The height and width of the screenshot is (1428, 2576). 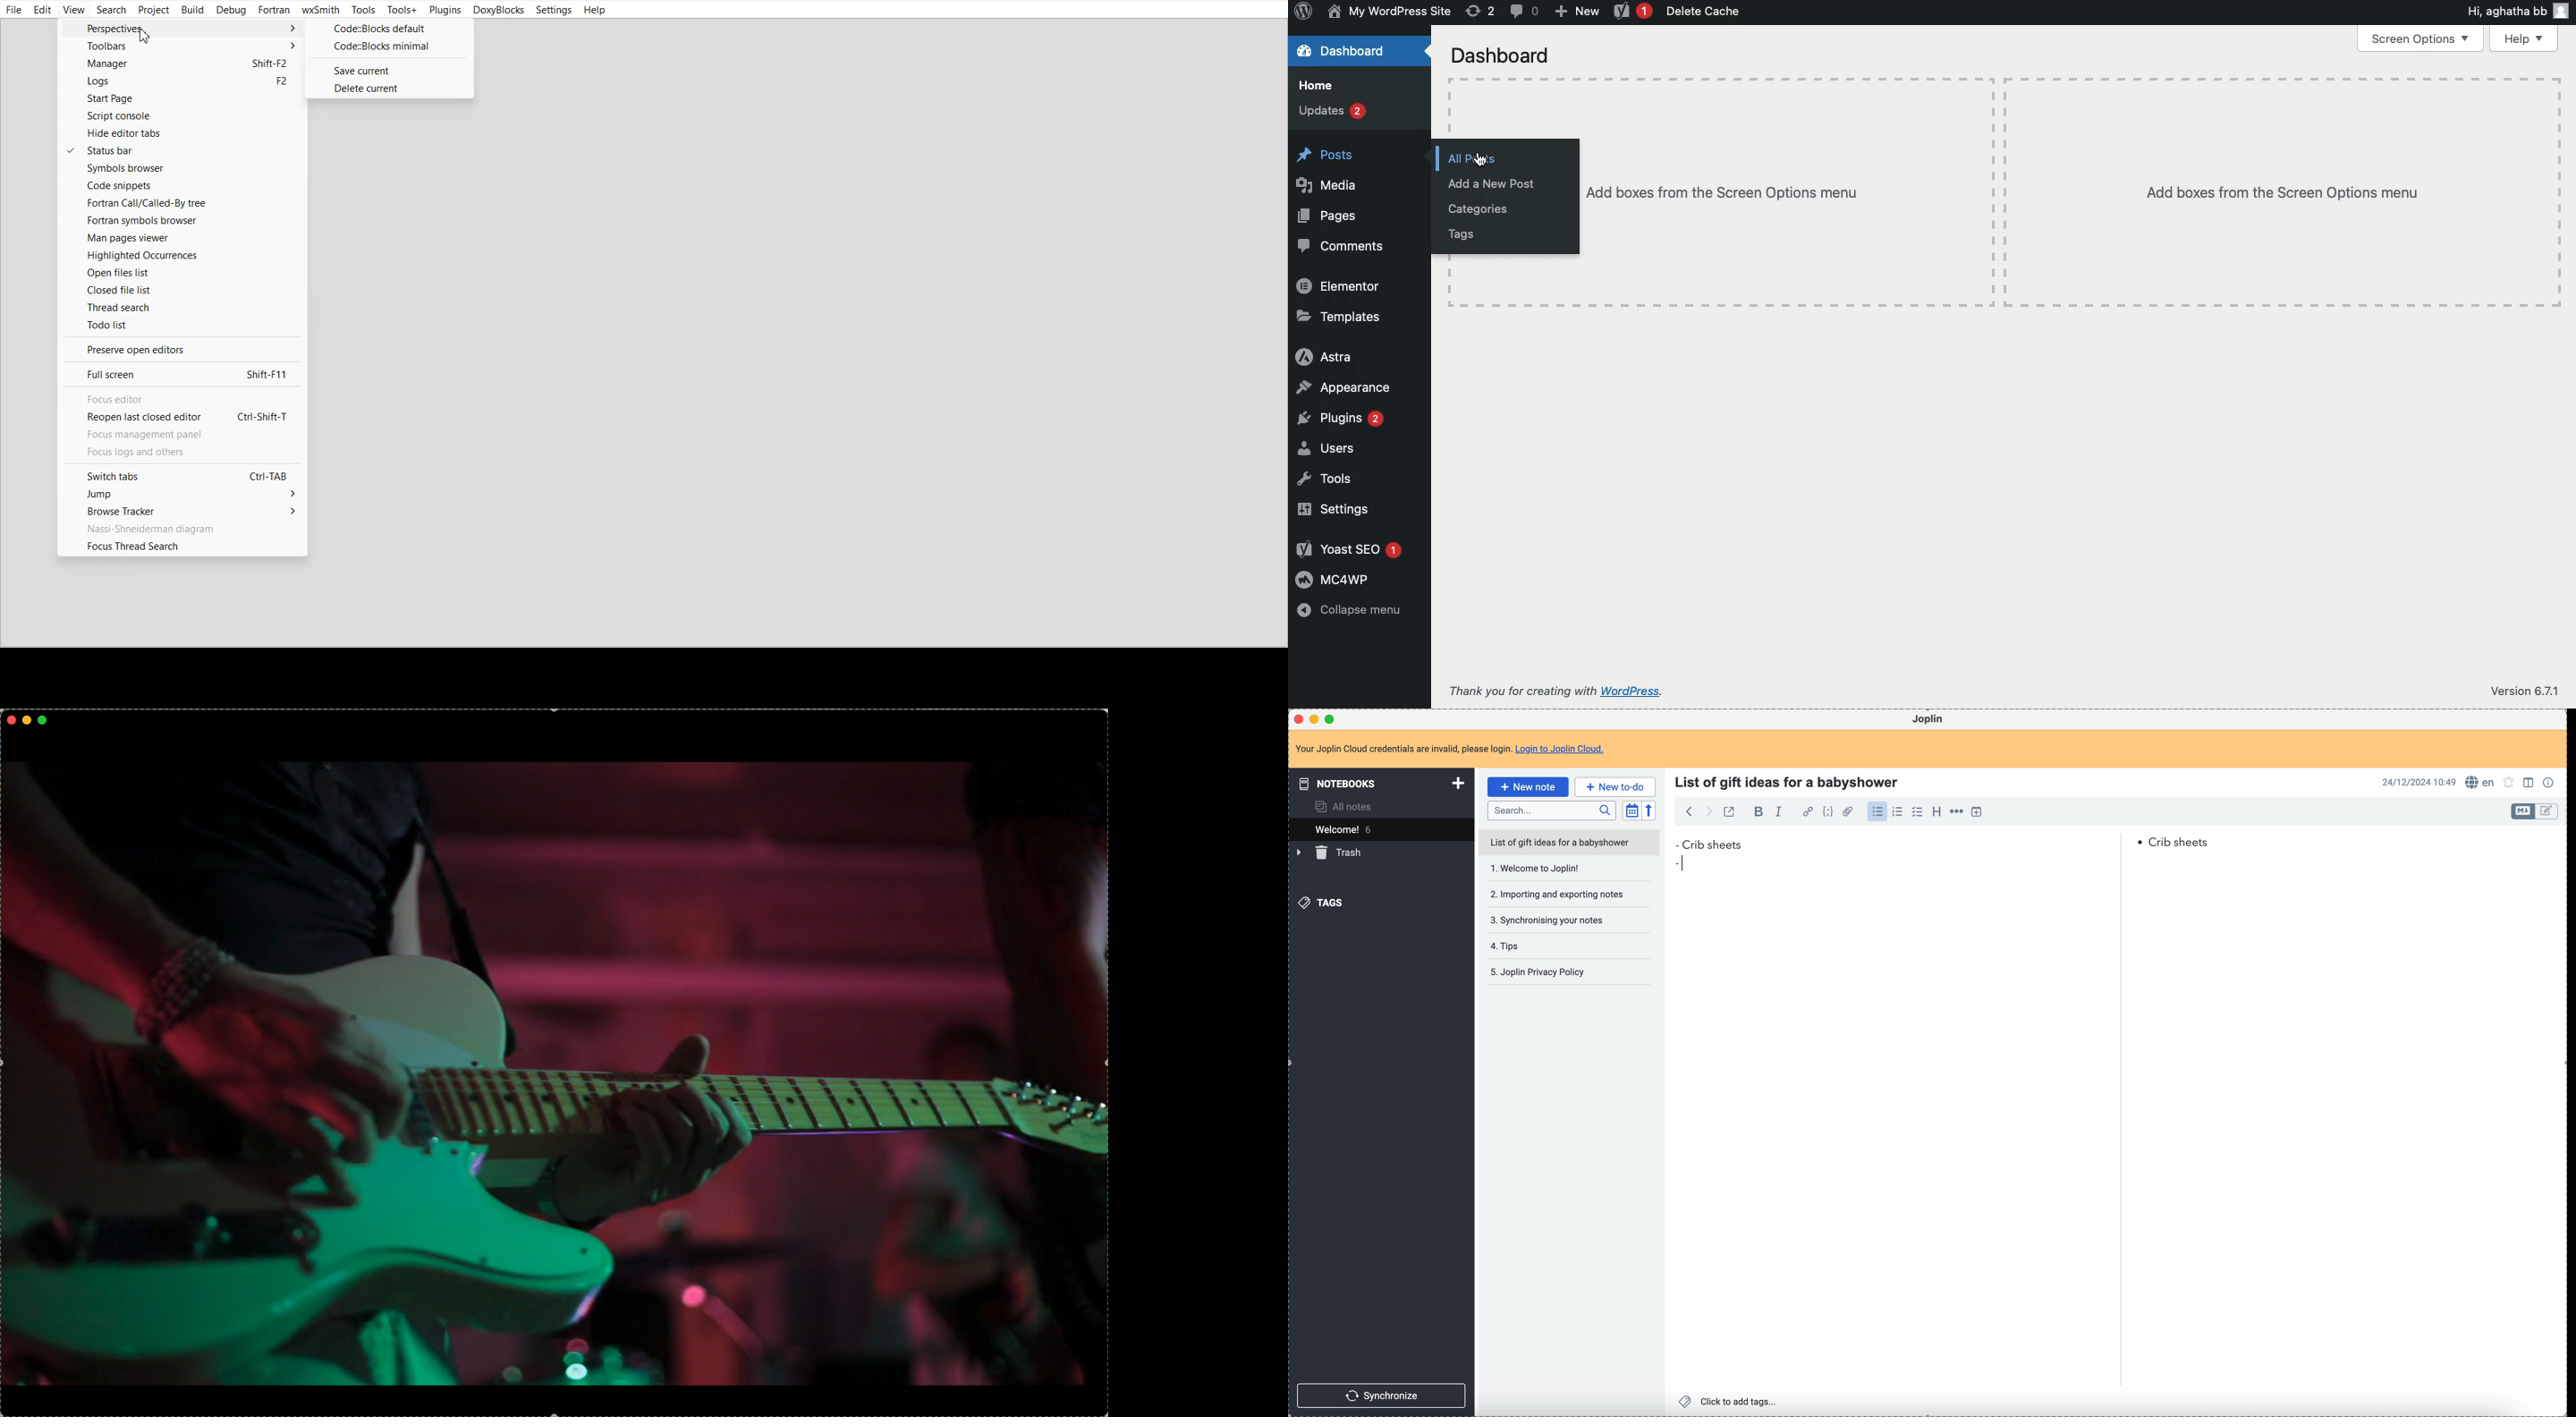 I want to click on trash, so click(x=1331, y=854).